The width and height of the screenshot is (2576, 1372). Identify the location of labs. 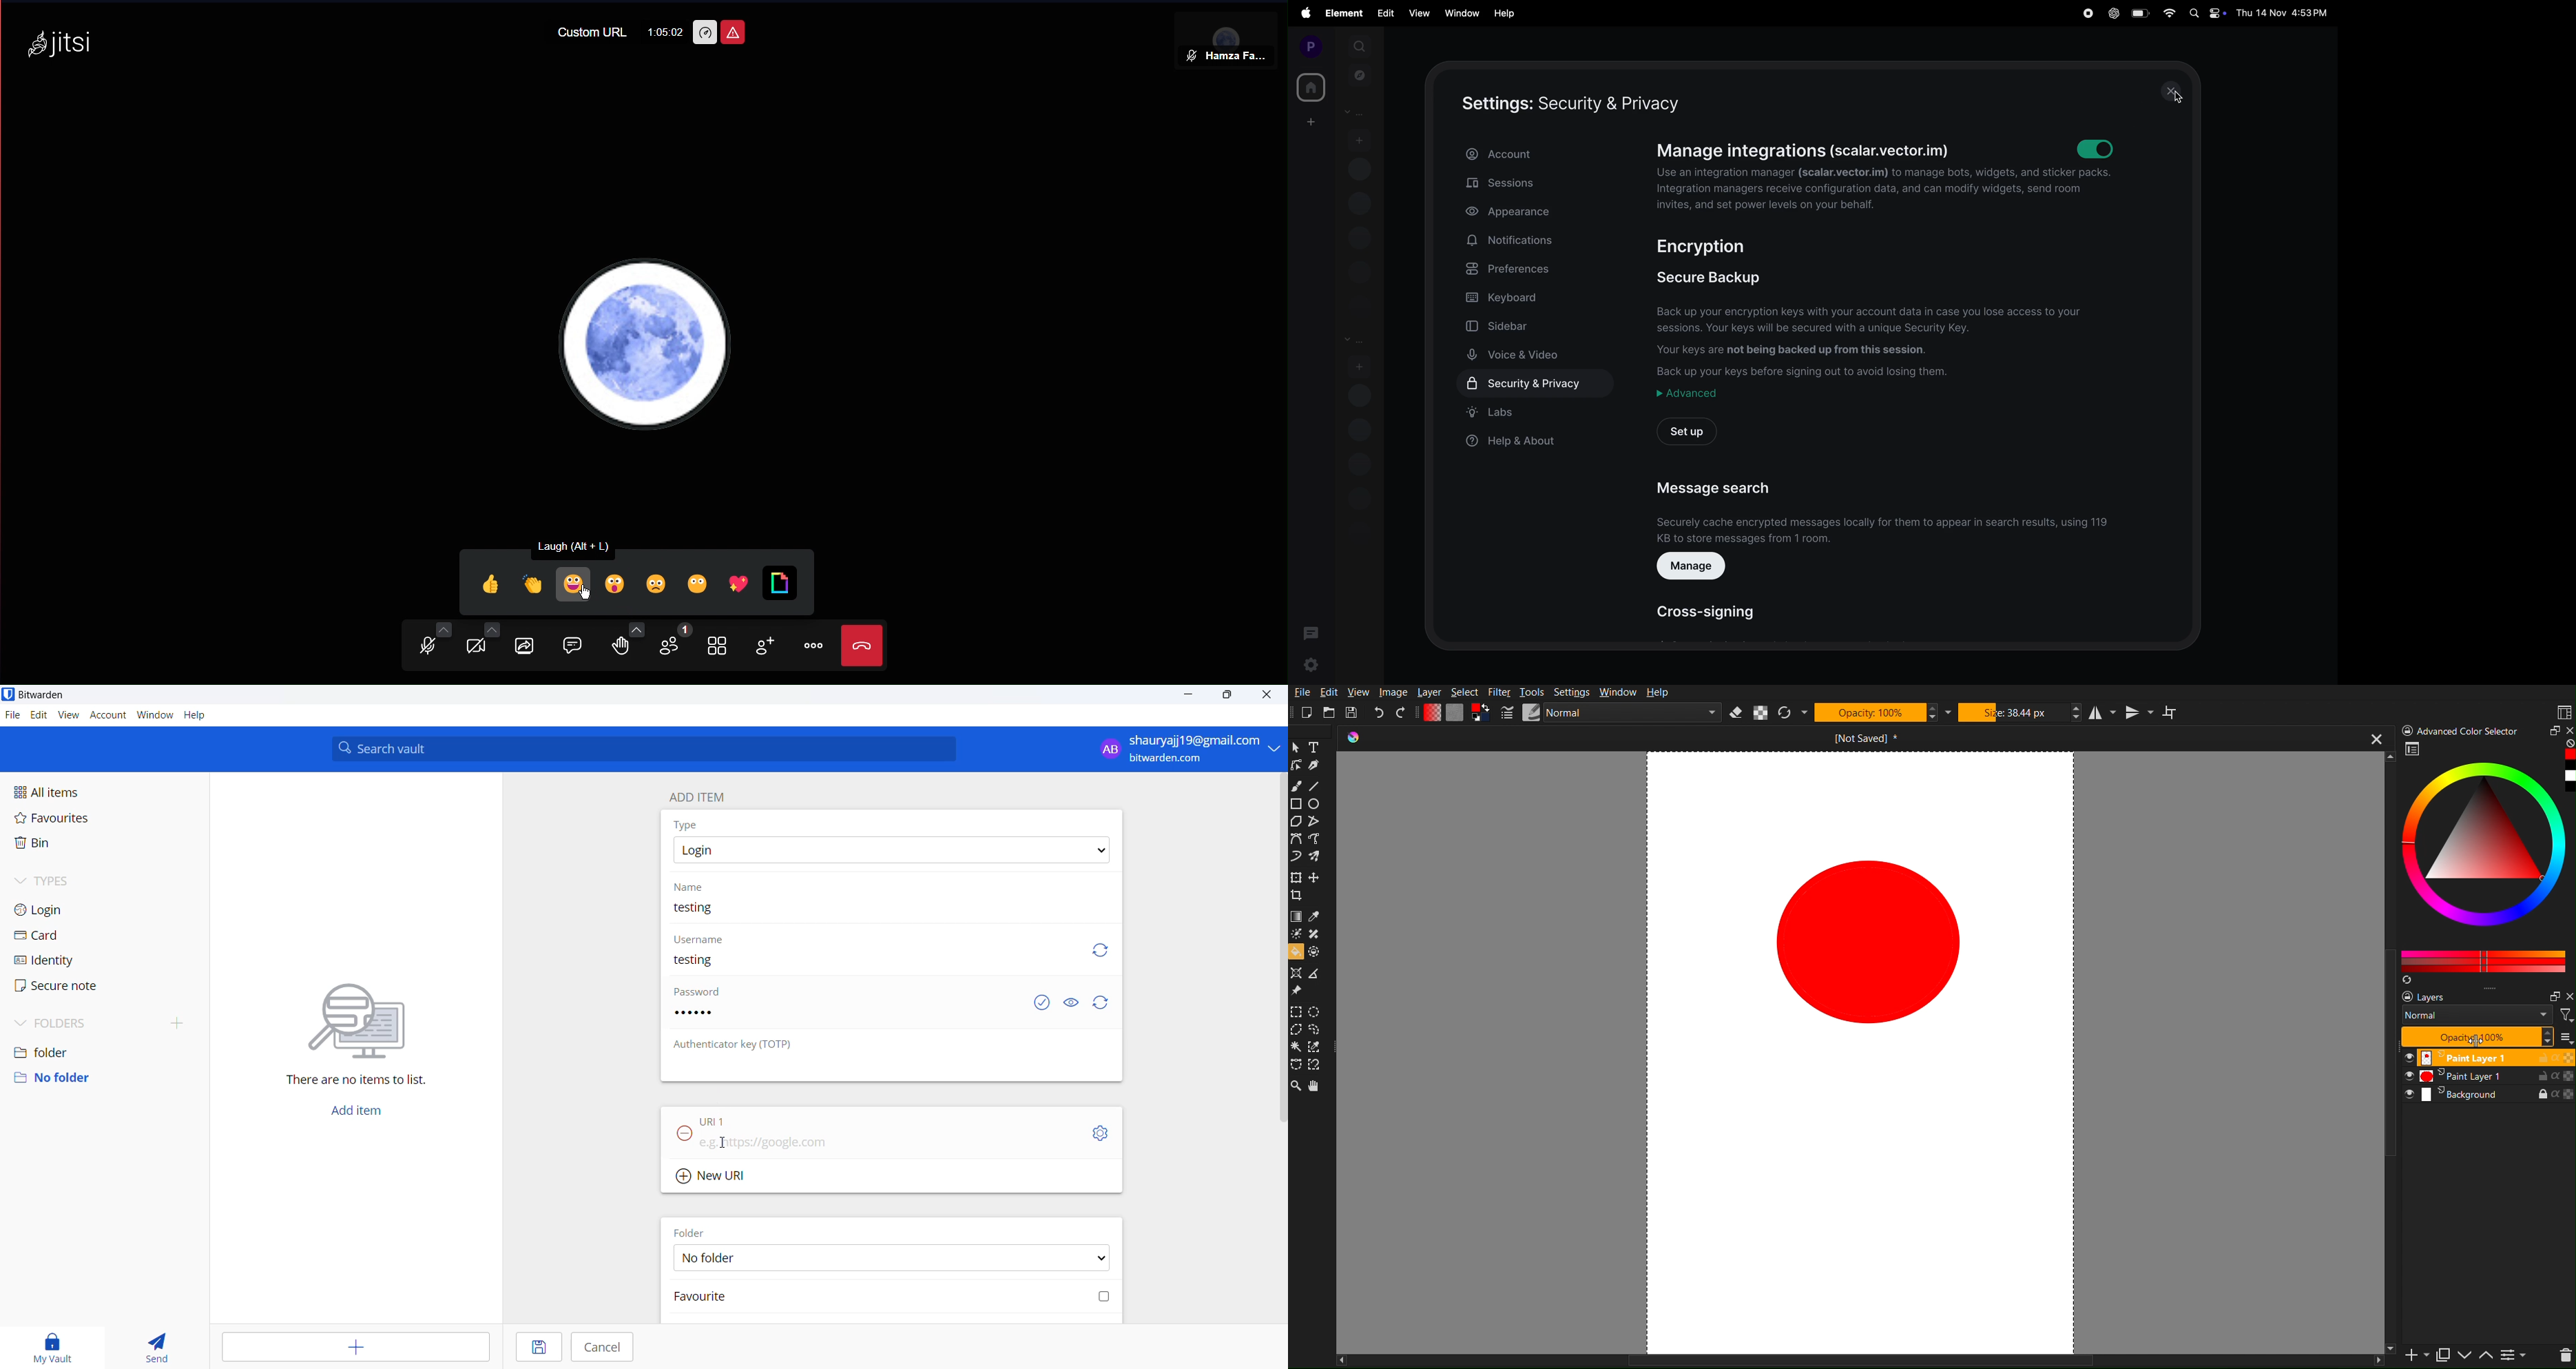
(1496, 412).